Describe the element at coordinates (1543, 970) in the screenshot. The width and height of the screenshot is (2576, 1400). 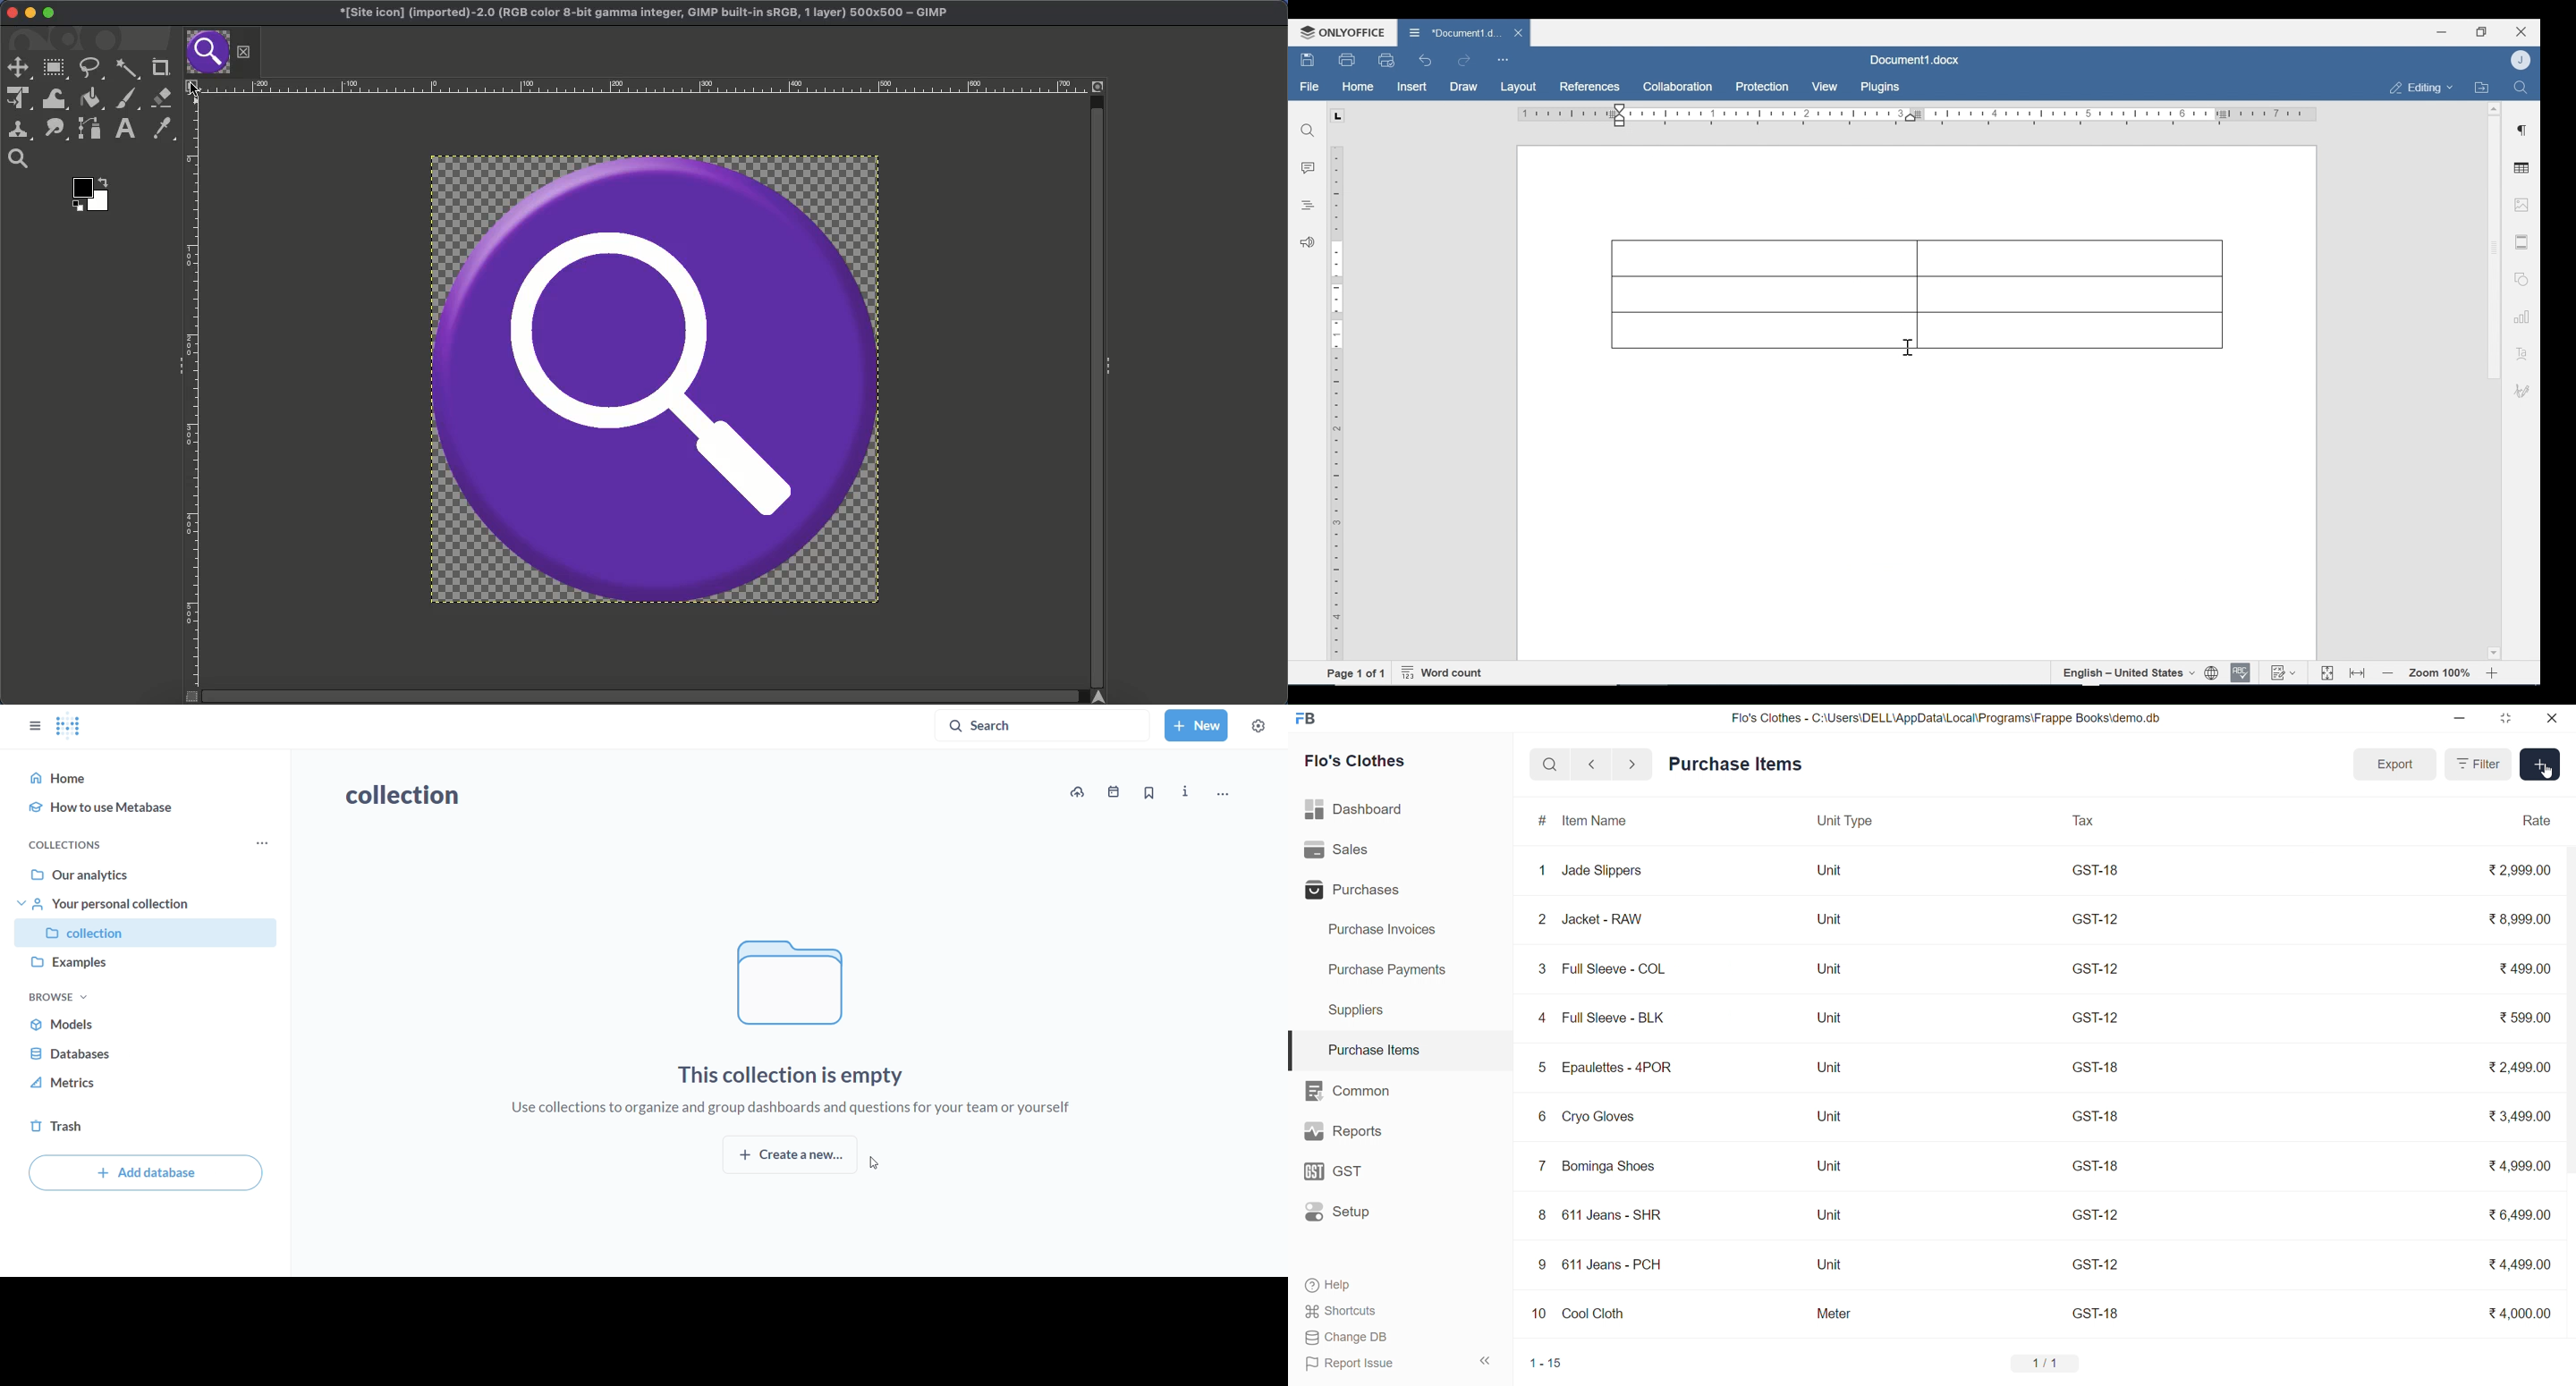
I see `3` at that location.